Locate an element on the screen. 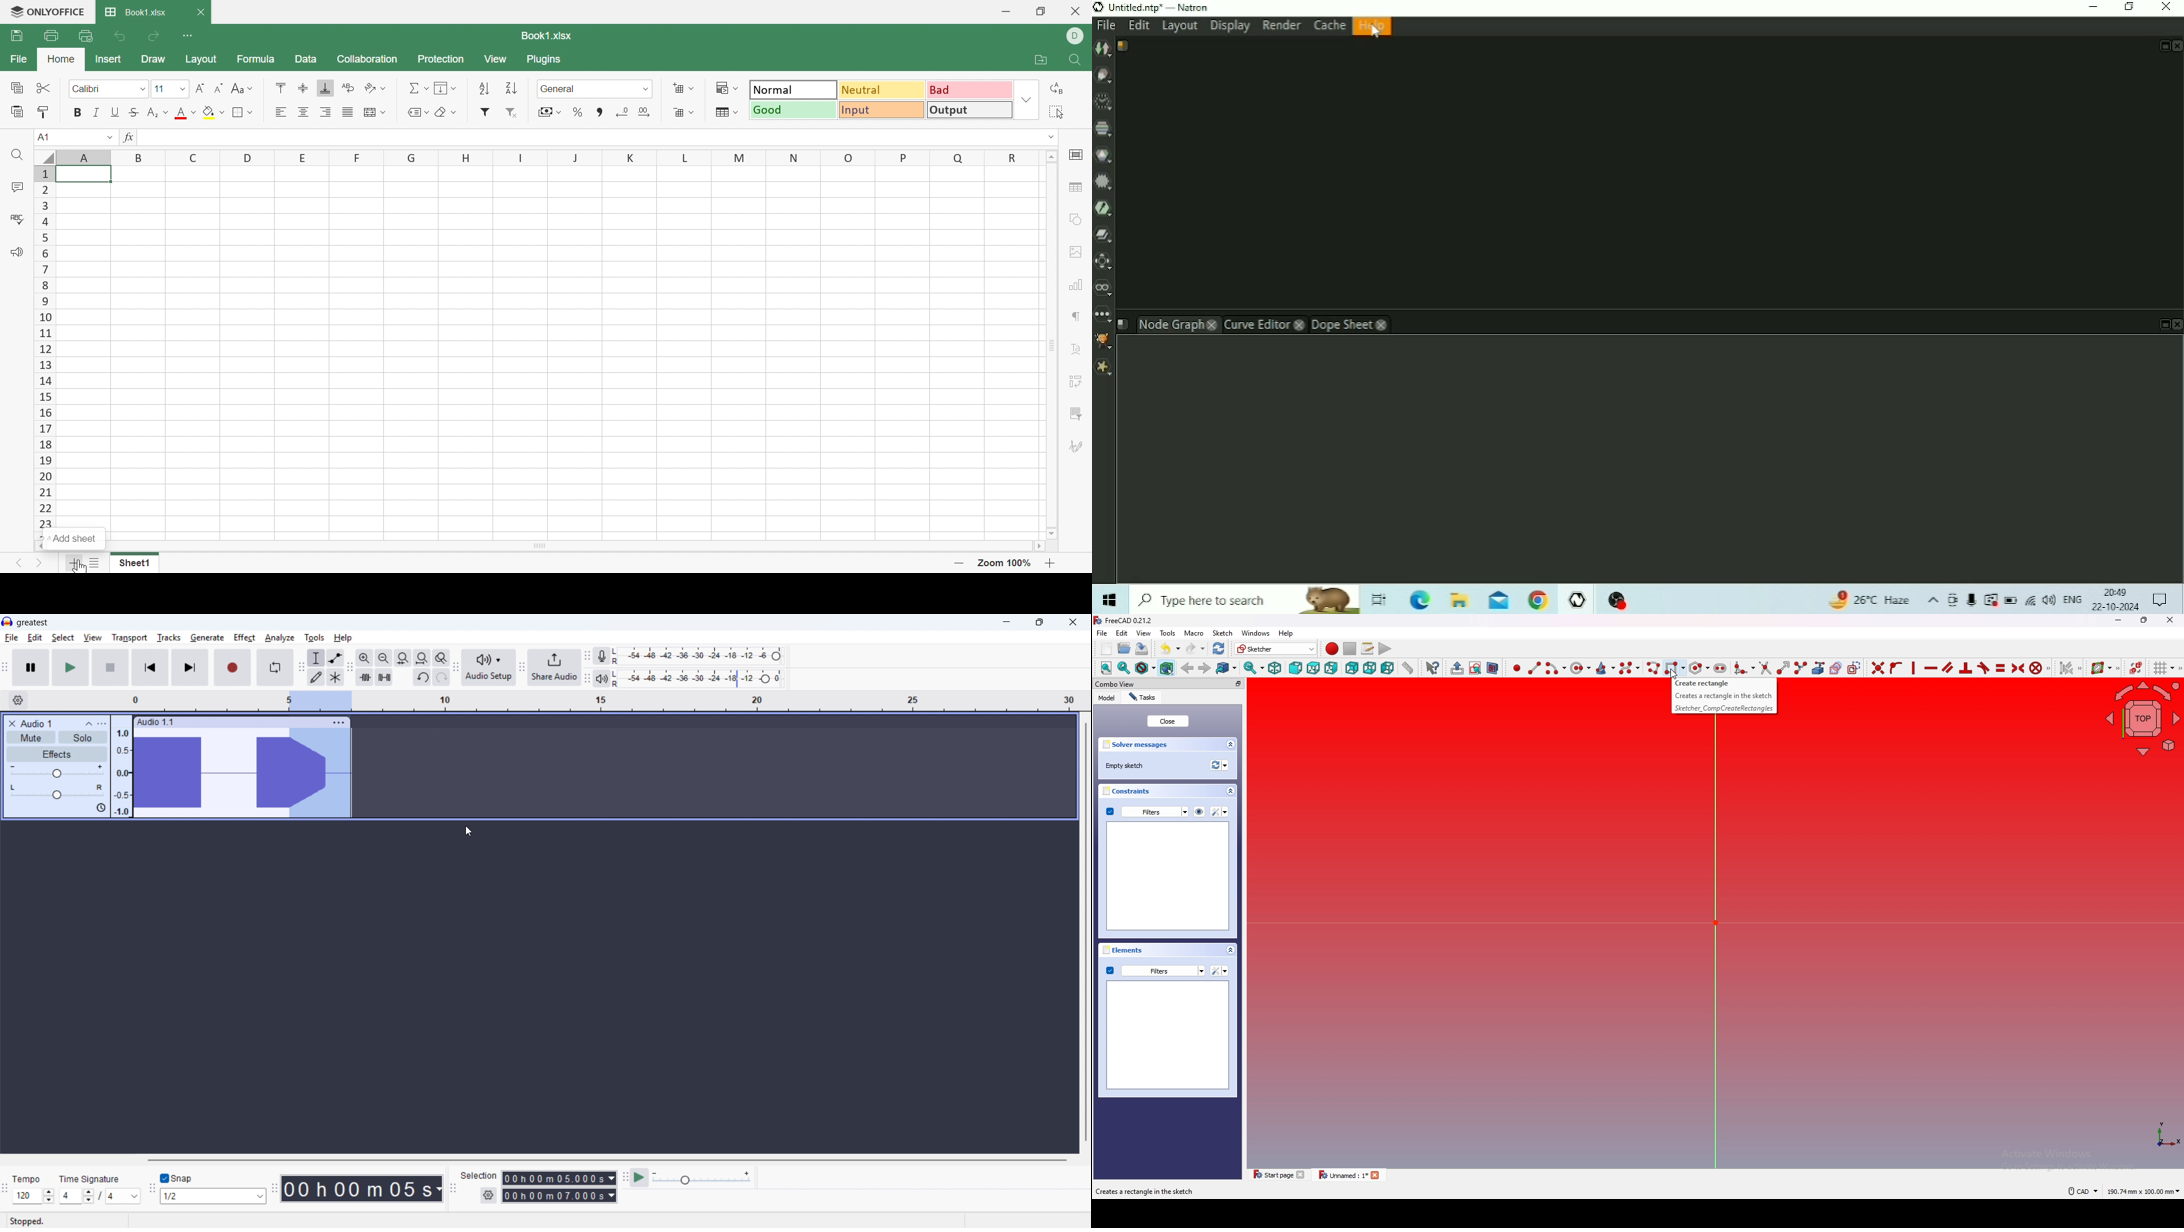 This screenshot has height=1232, width=2184. 2 is located at coordinates (42, 191).